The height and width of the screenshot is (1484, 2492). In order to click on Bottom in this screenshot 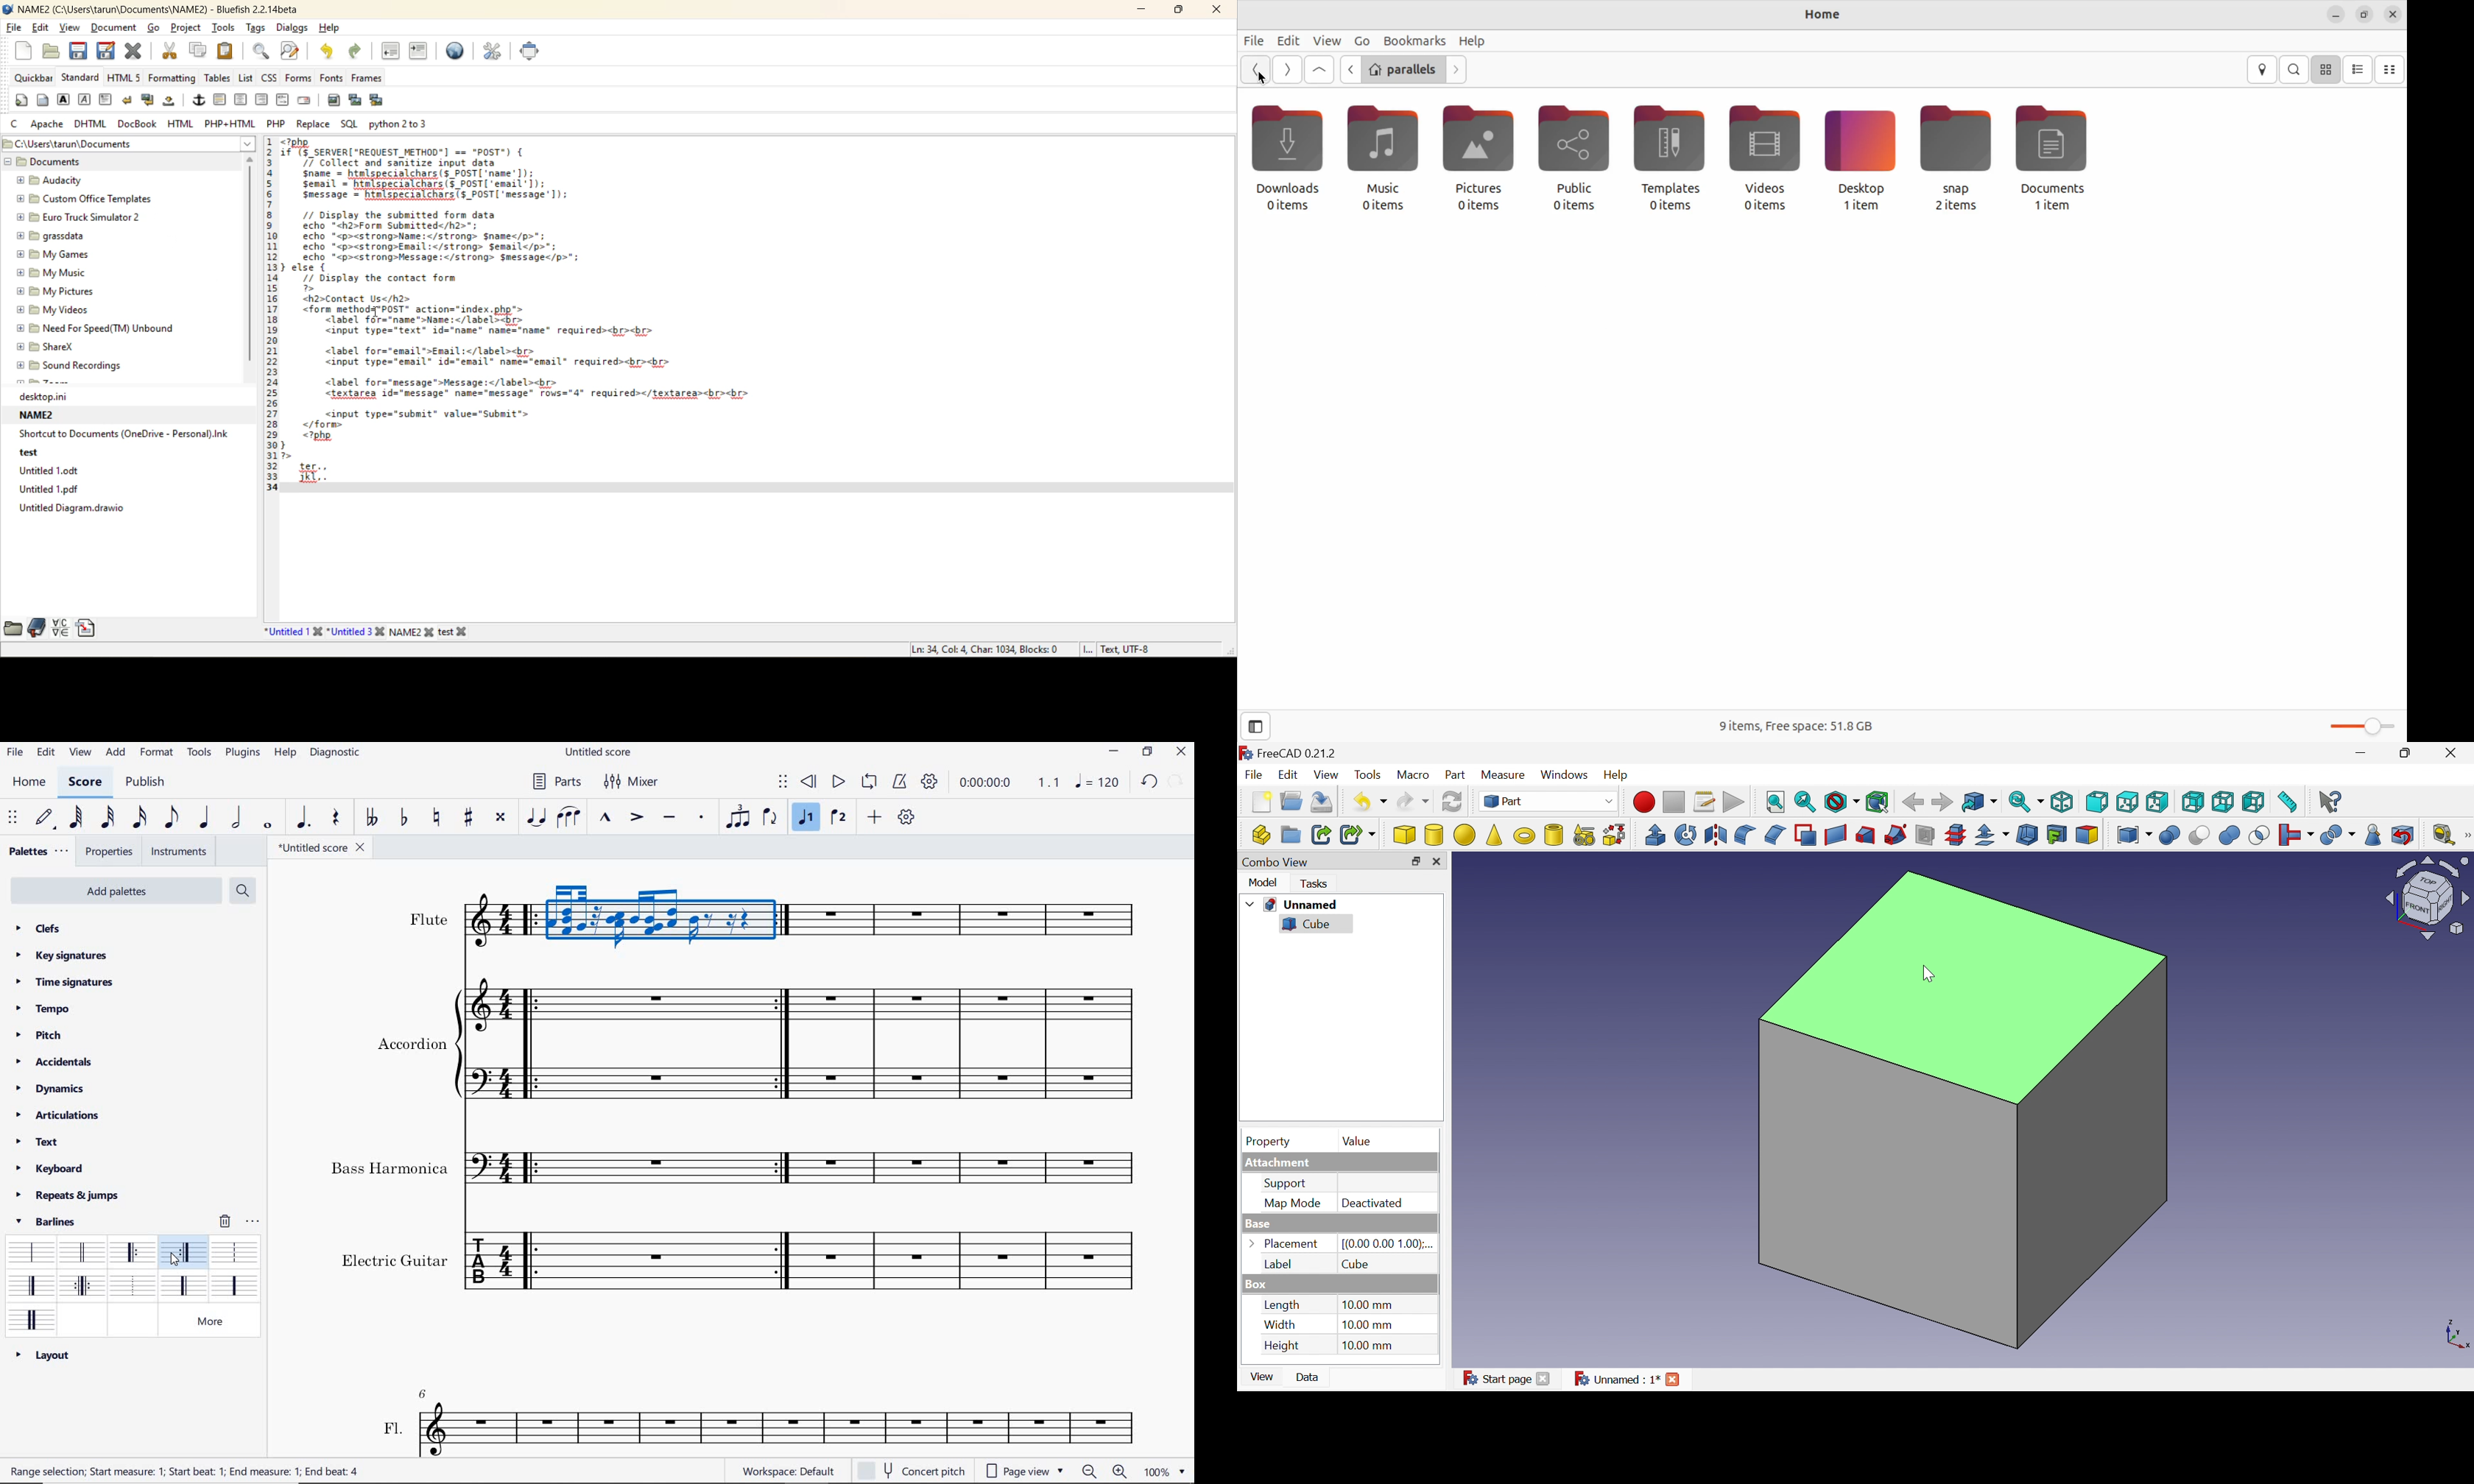, I will do `click(2223, 801)`.